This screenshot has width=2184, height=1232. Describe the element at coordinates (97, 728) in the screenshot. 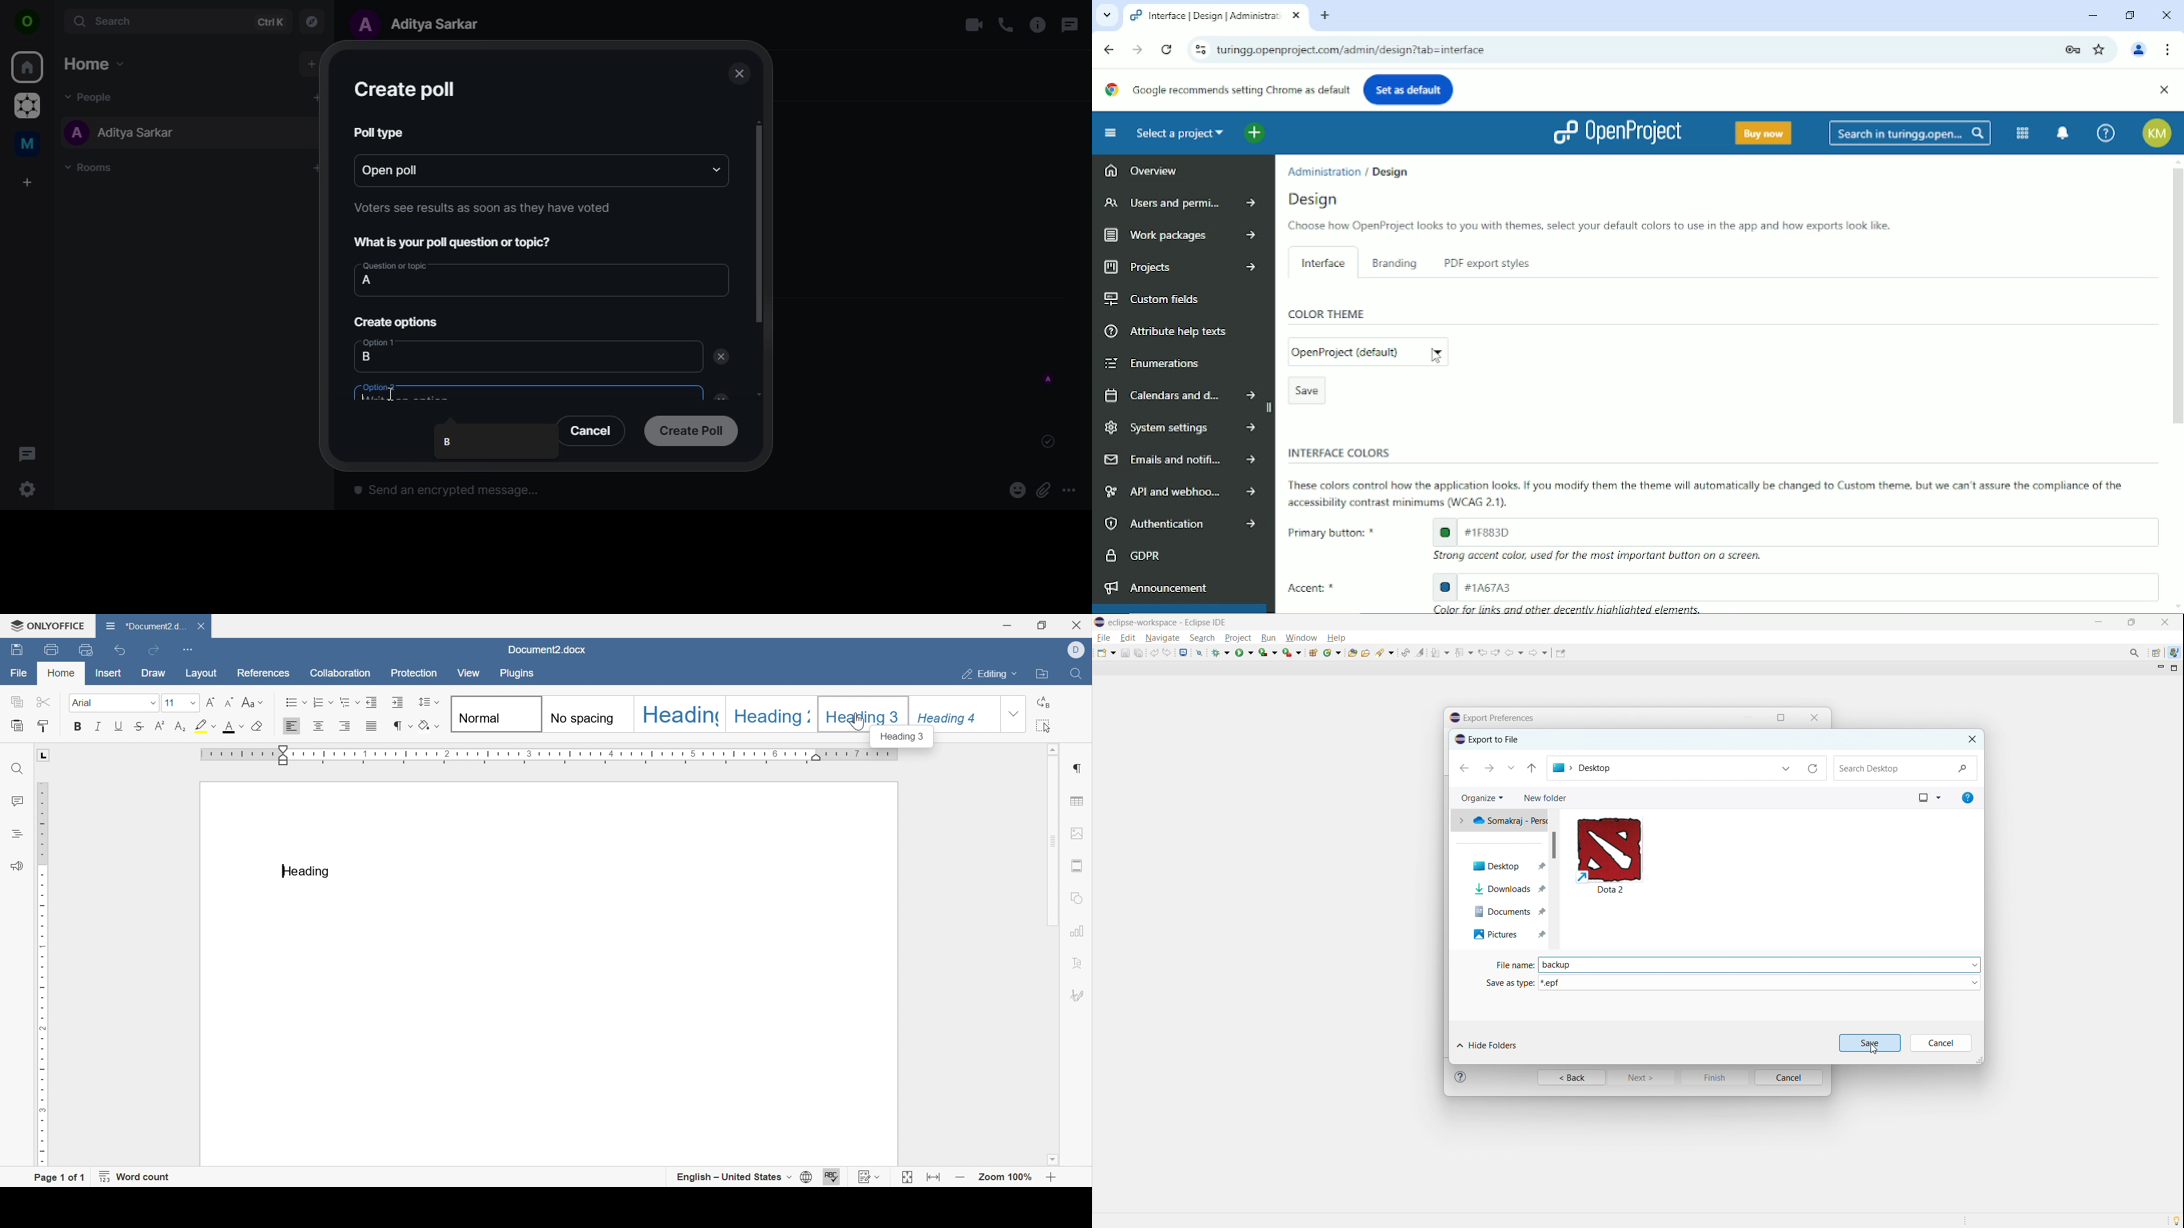

I see `Italic` at that location.